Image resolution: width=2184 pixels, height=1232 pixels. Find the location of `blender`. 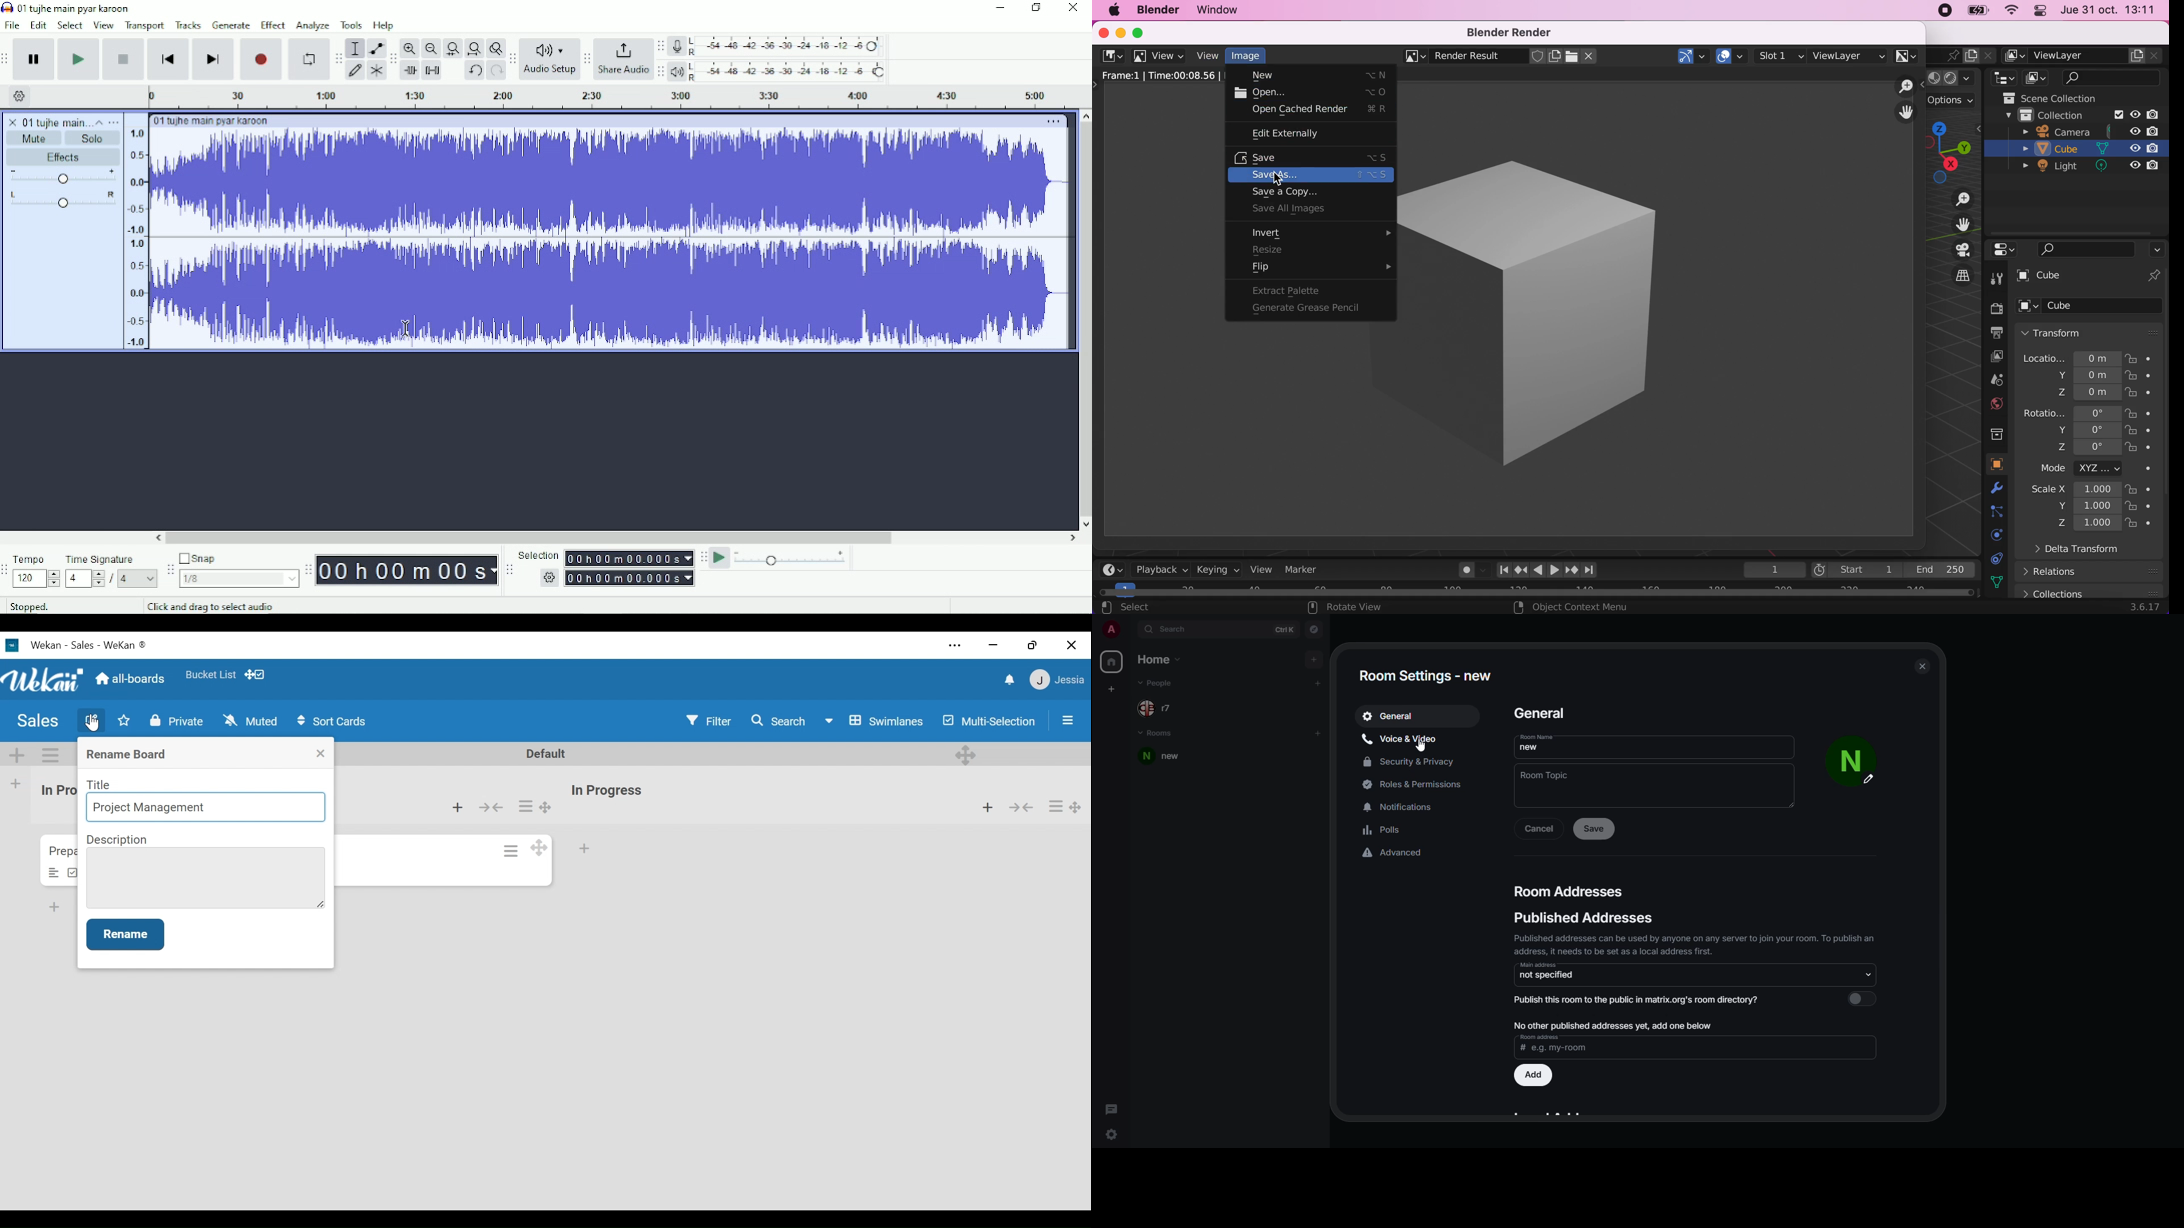

blender is located at coordinates (1157, 11).